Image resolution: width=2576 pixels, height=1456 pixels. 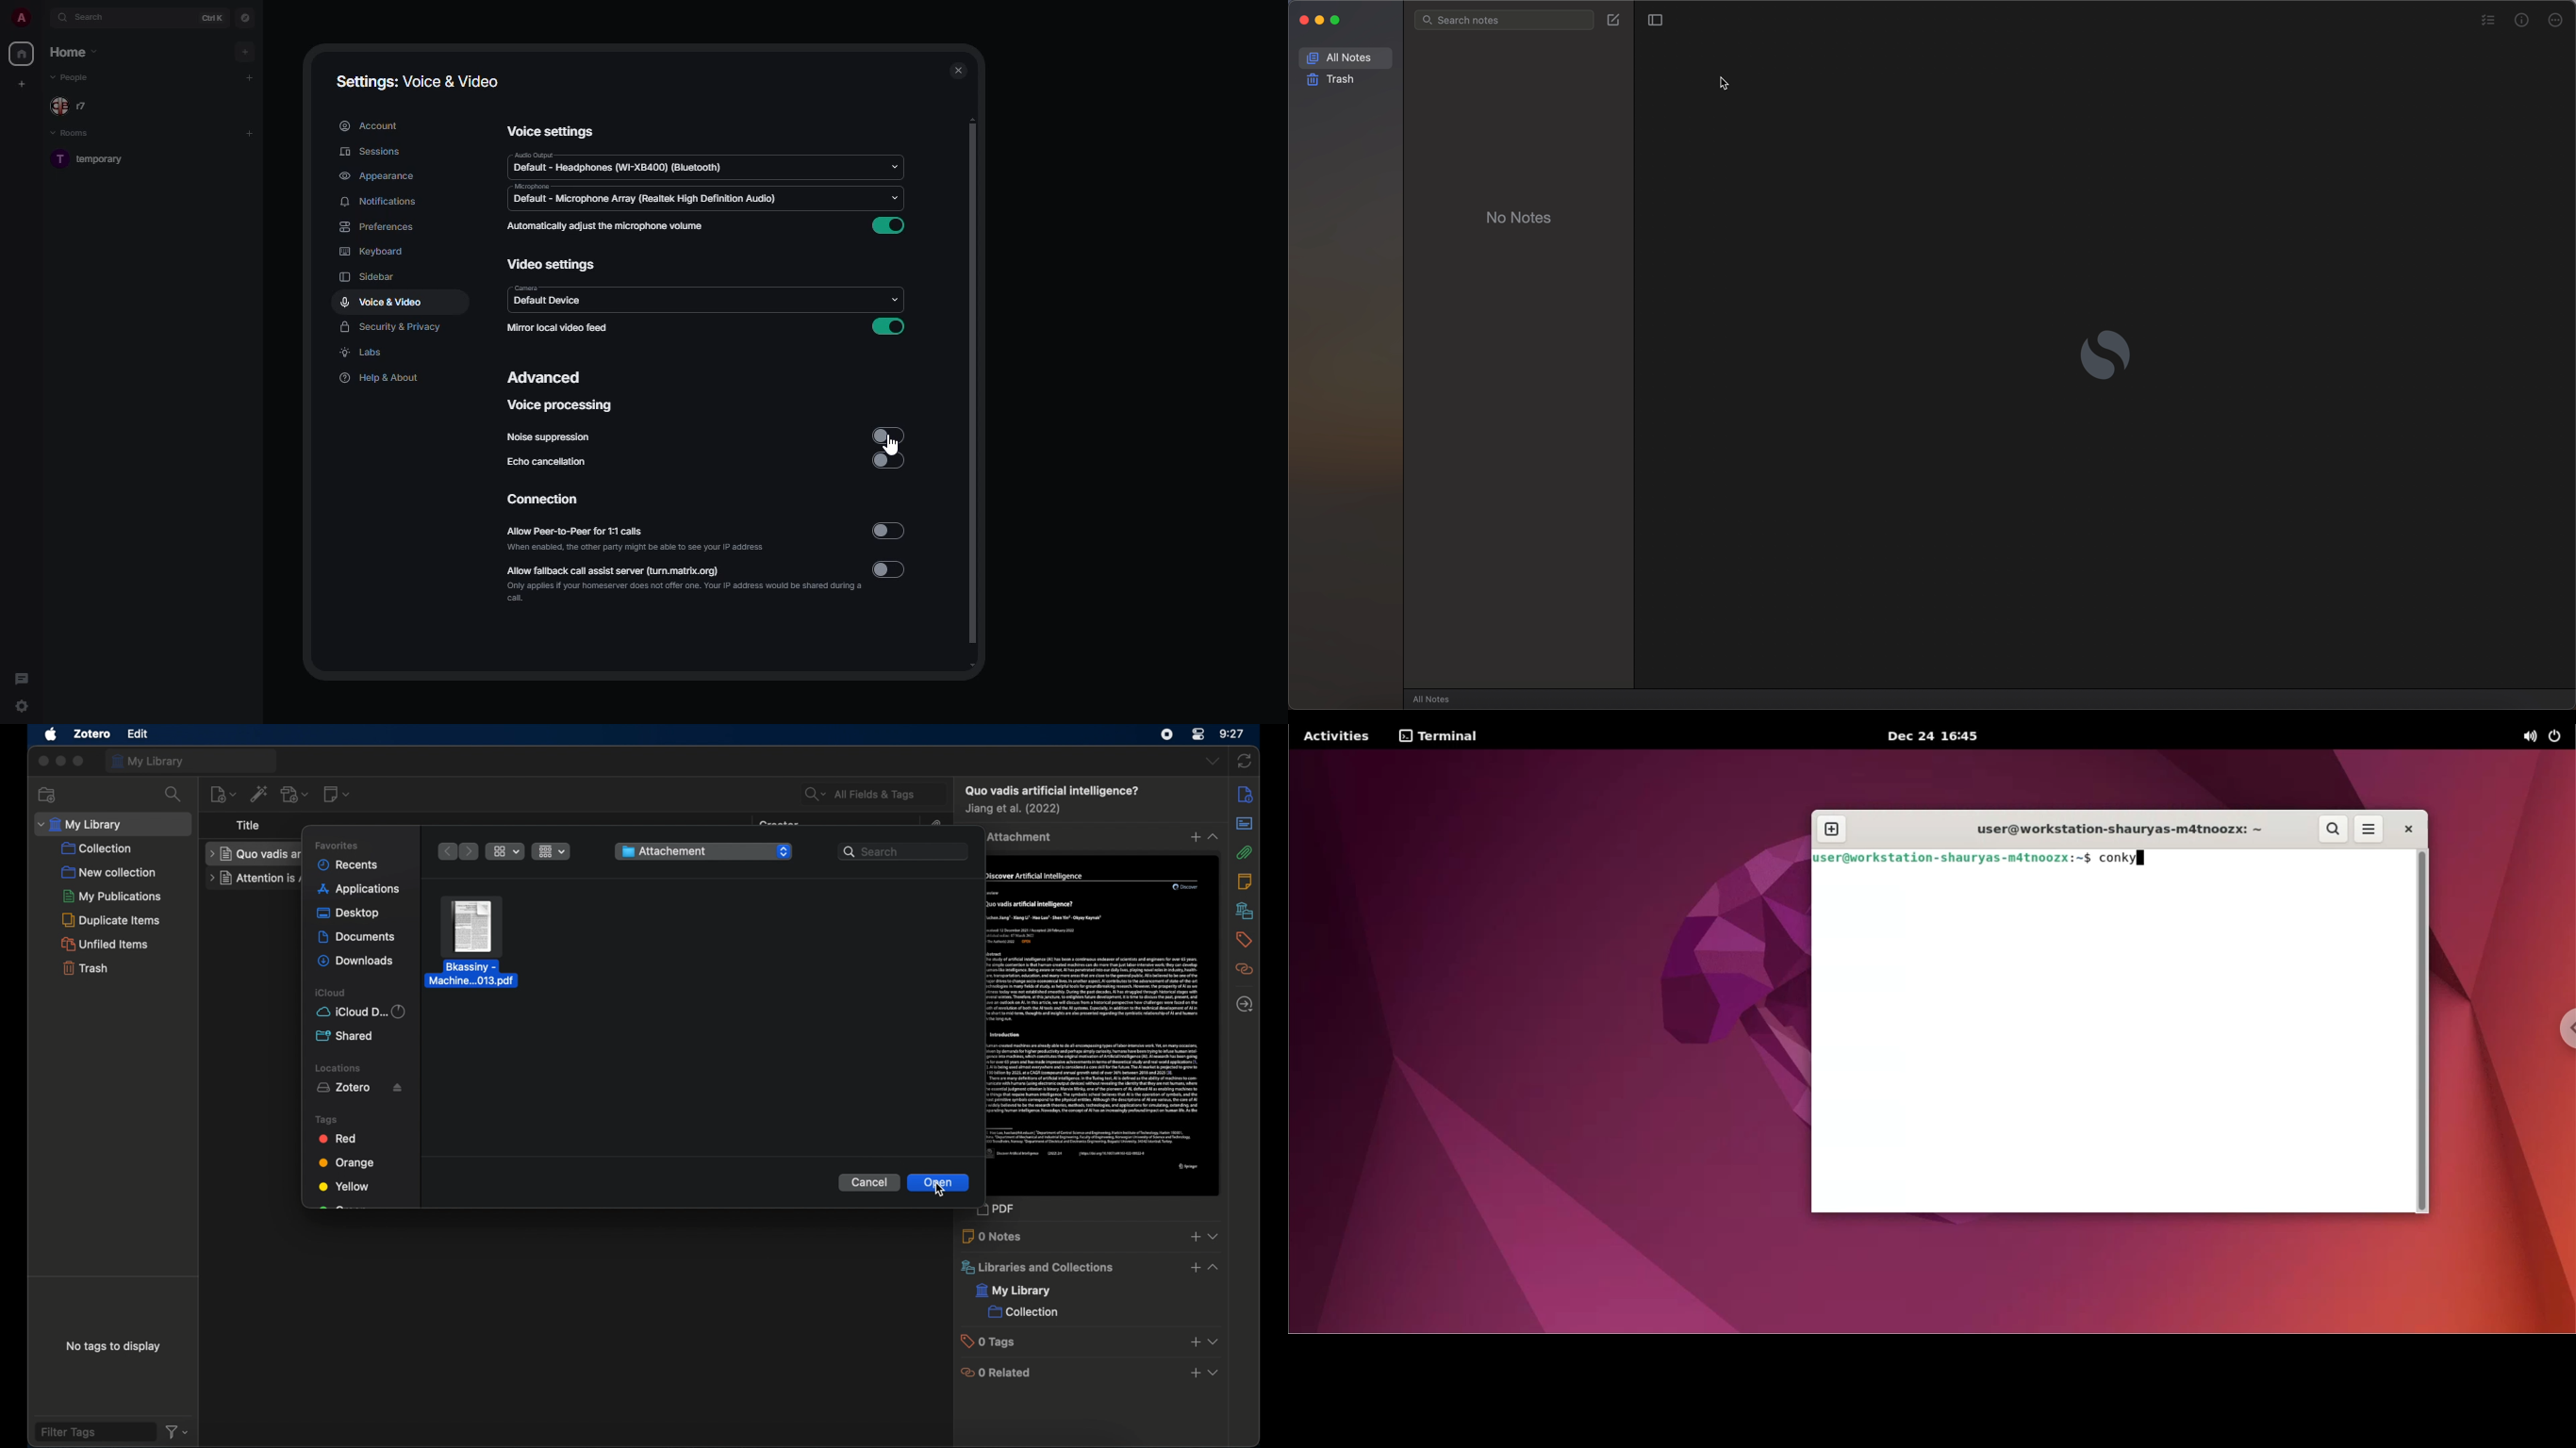 I want to click on open, so click(x=939, y=1182).